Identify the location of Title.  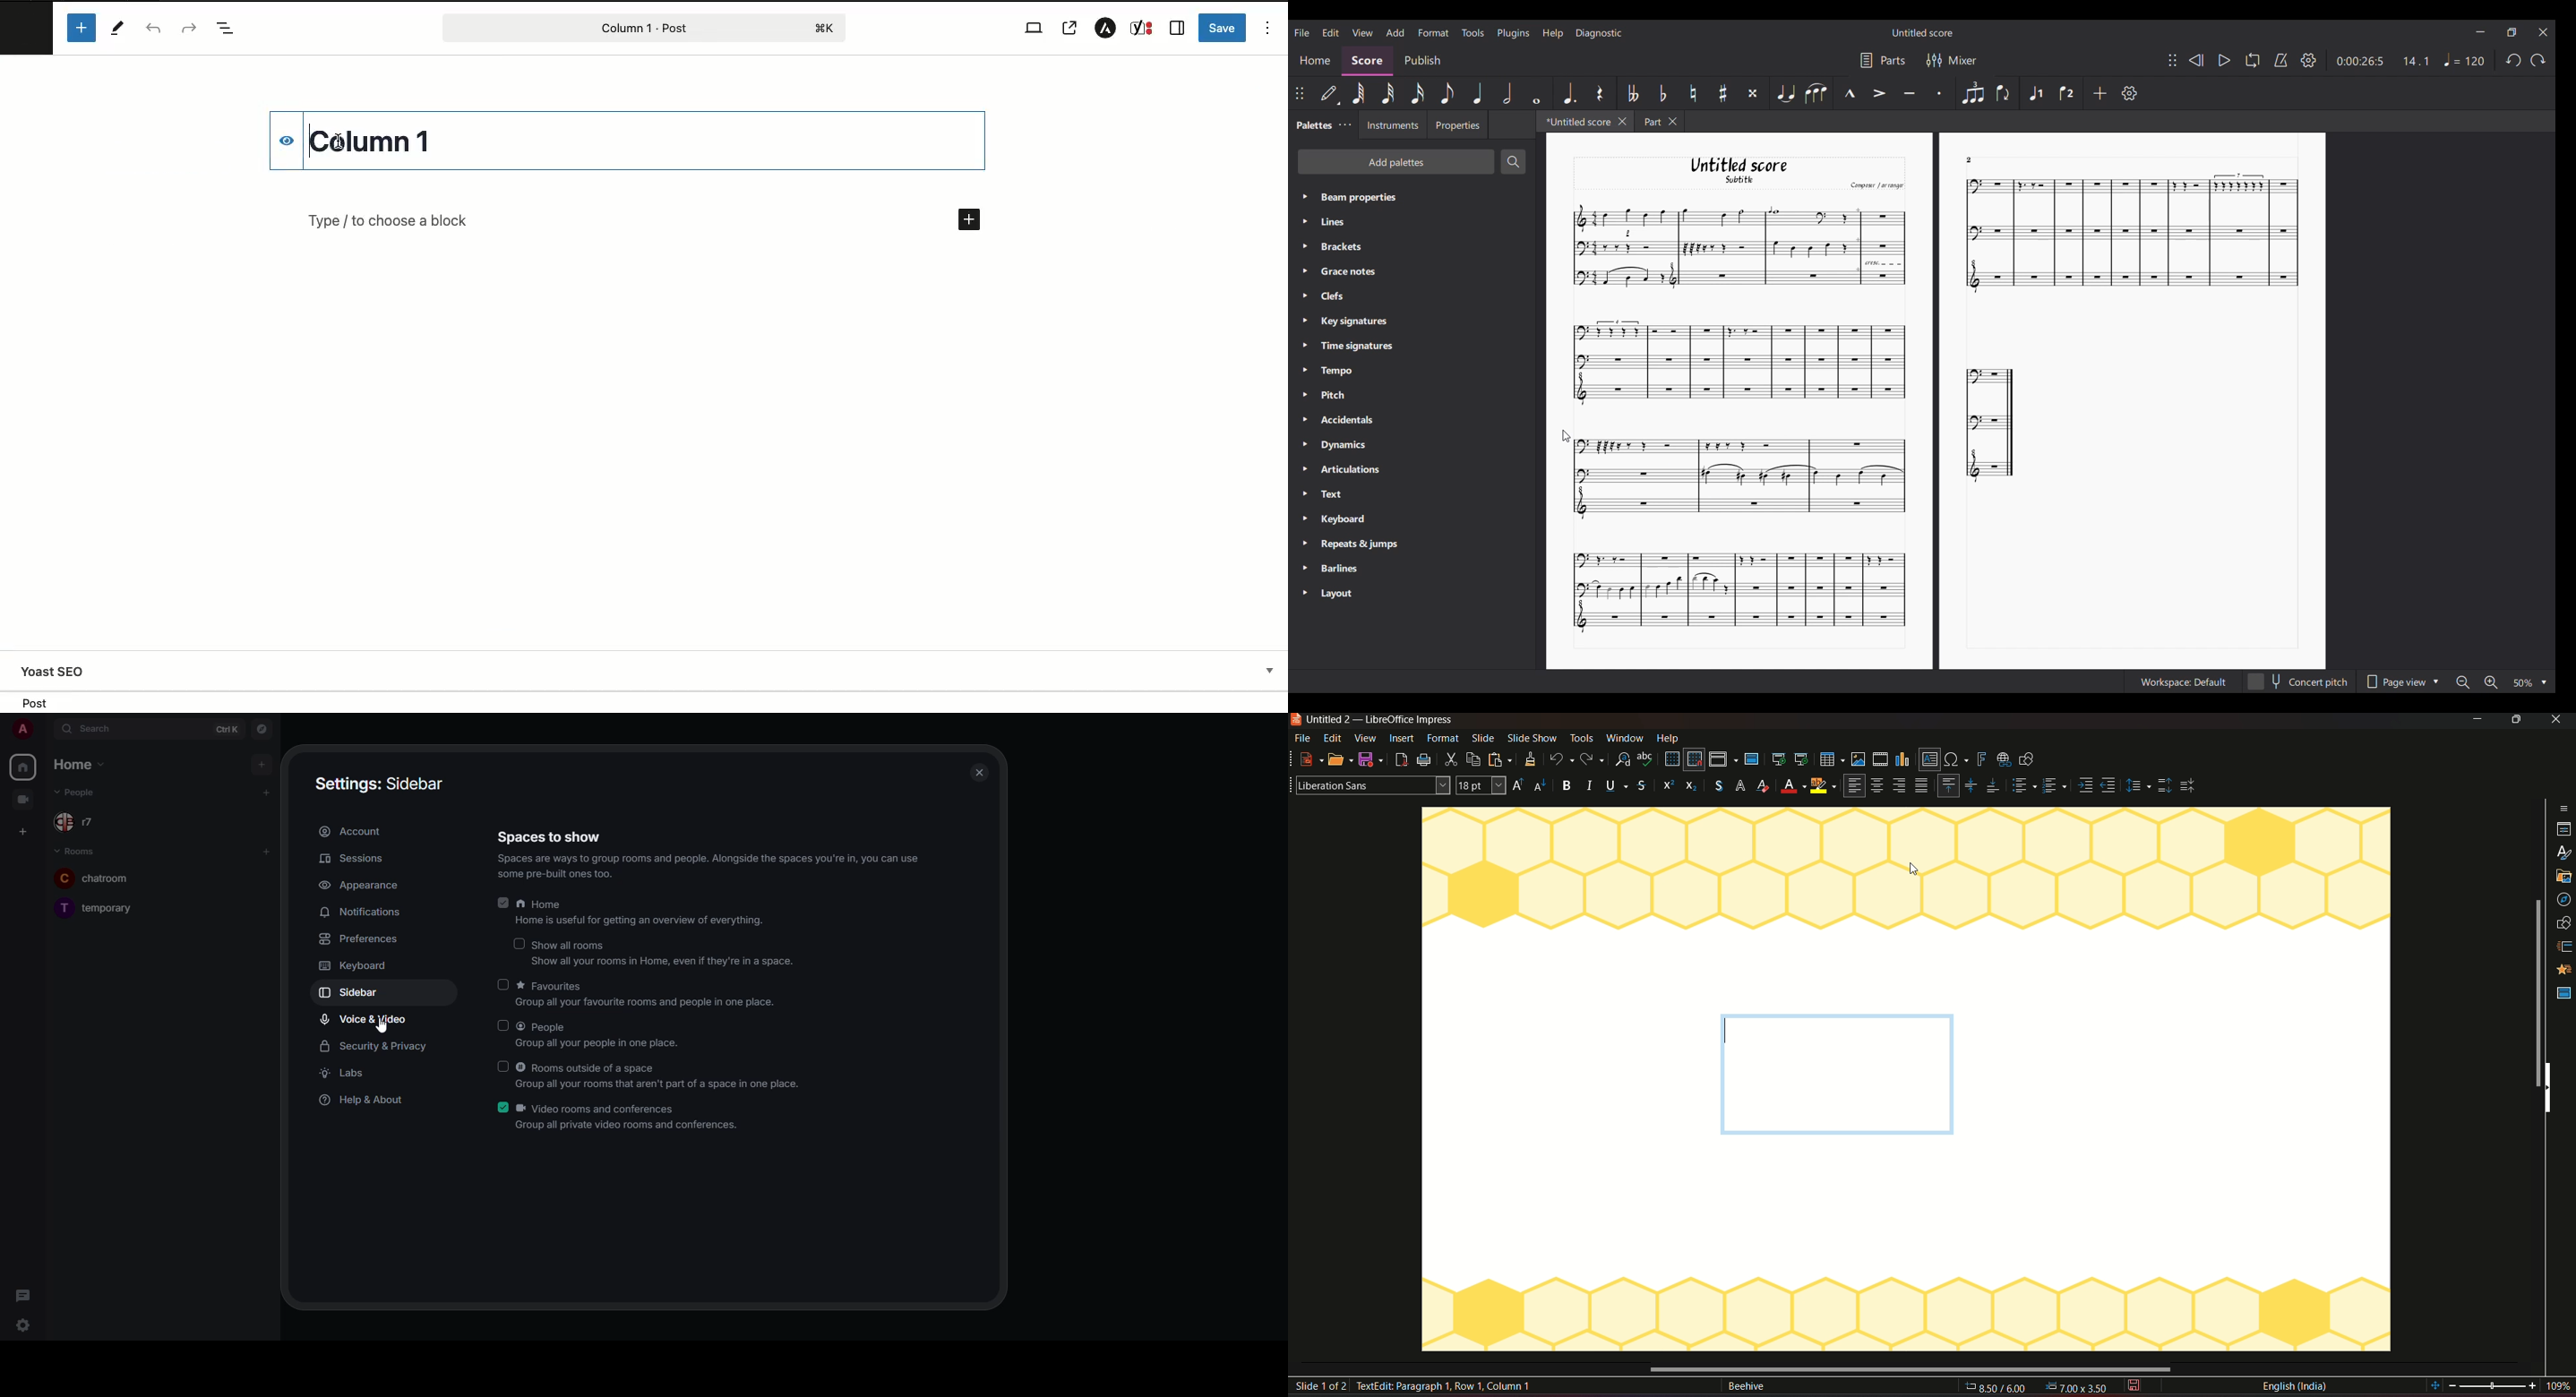
(377, 139).